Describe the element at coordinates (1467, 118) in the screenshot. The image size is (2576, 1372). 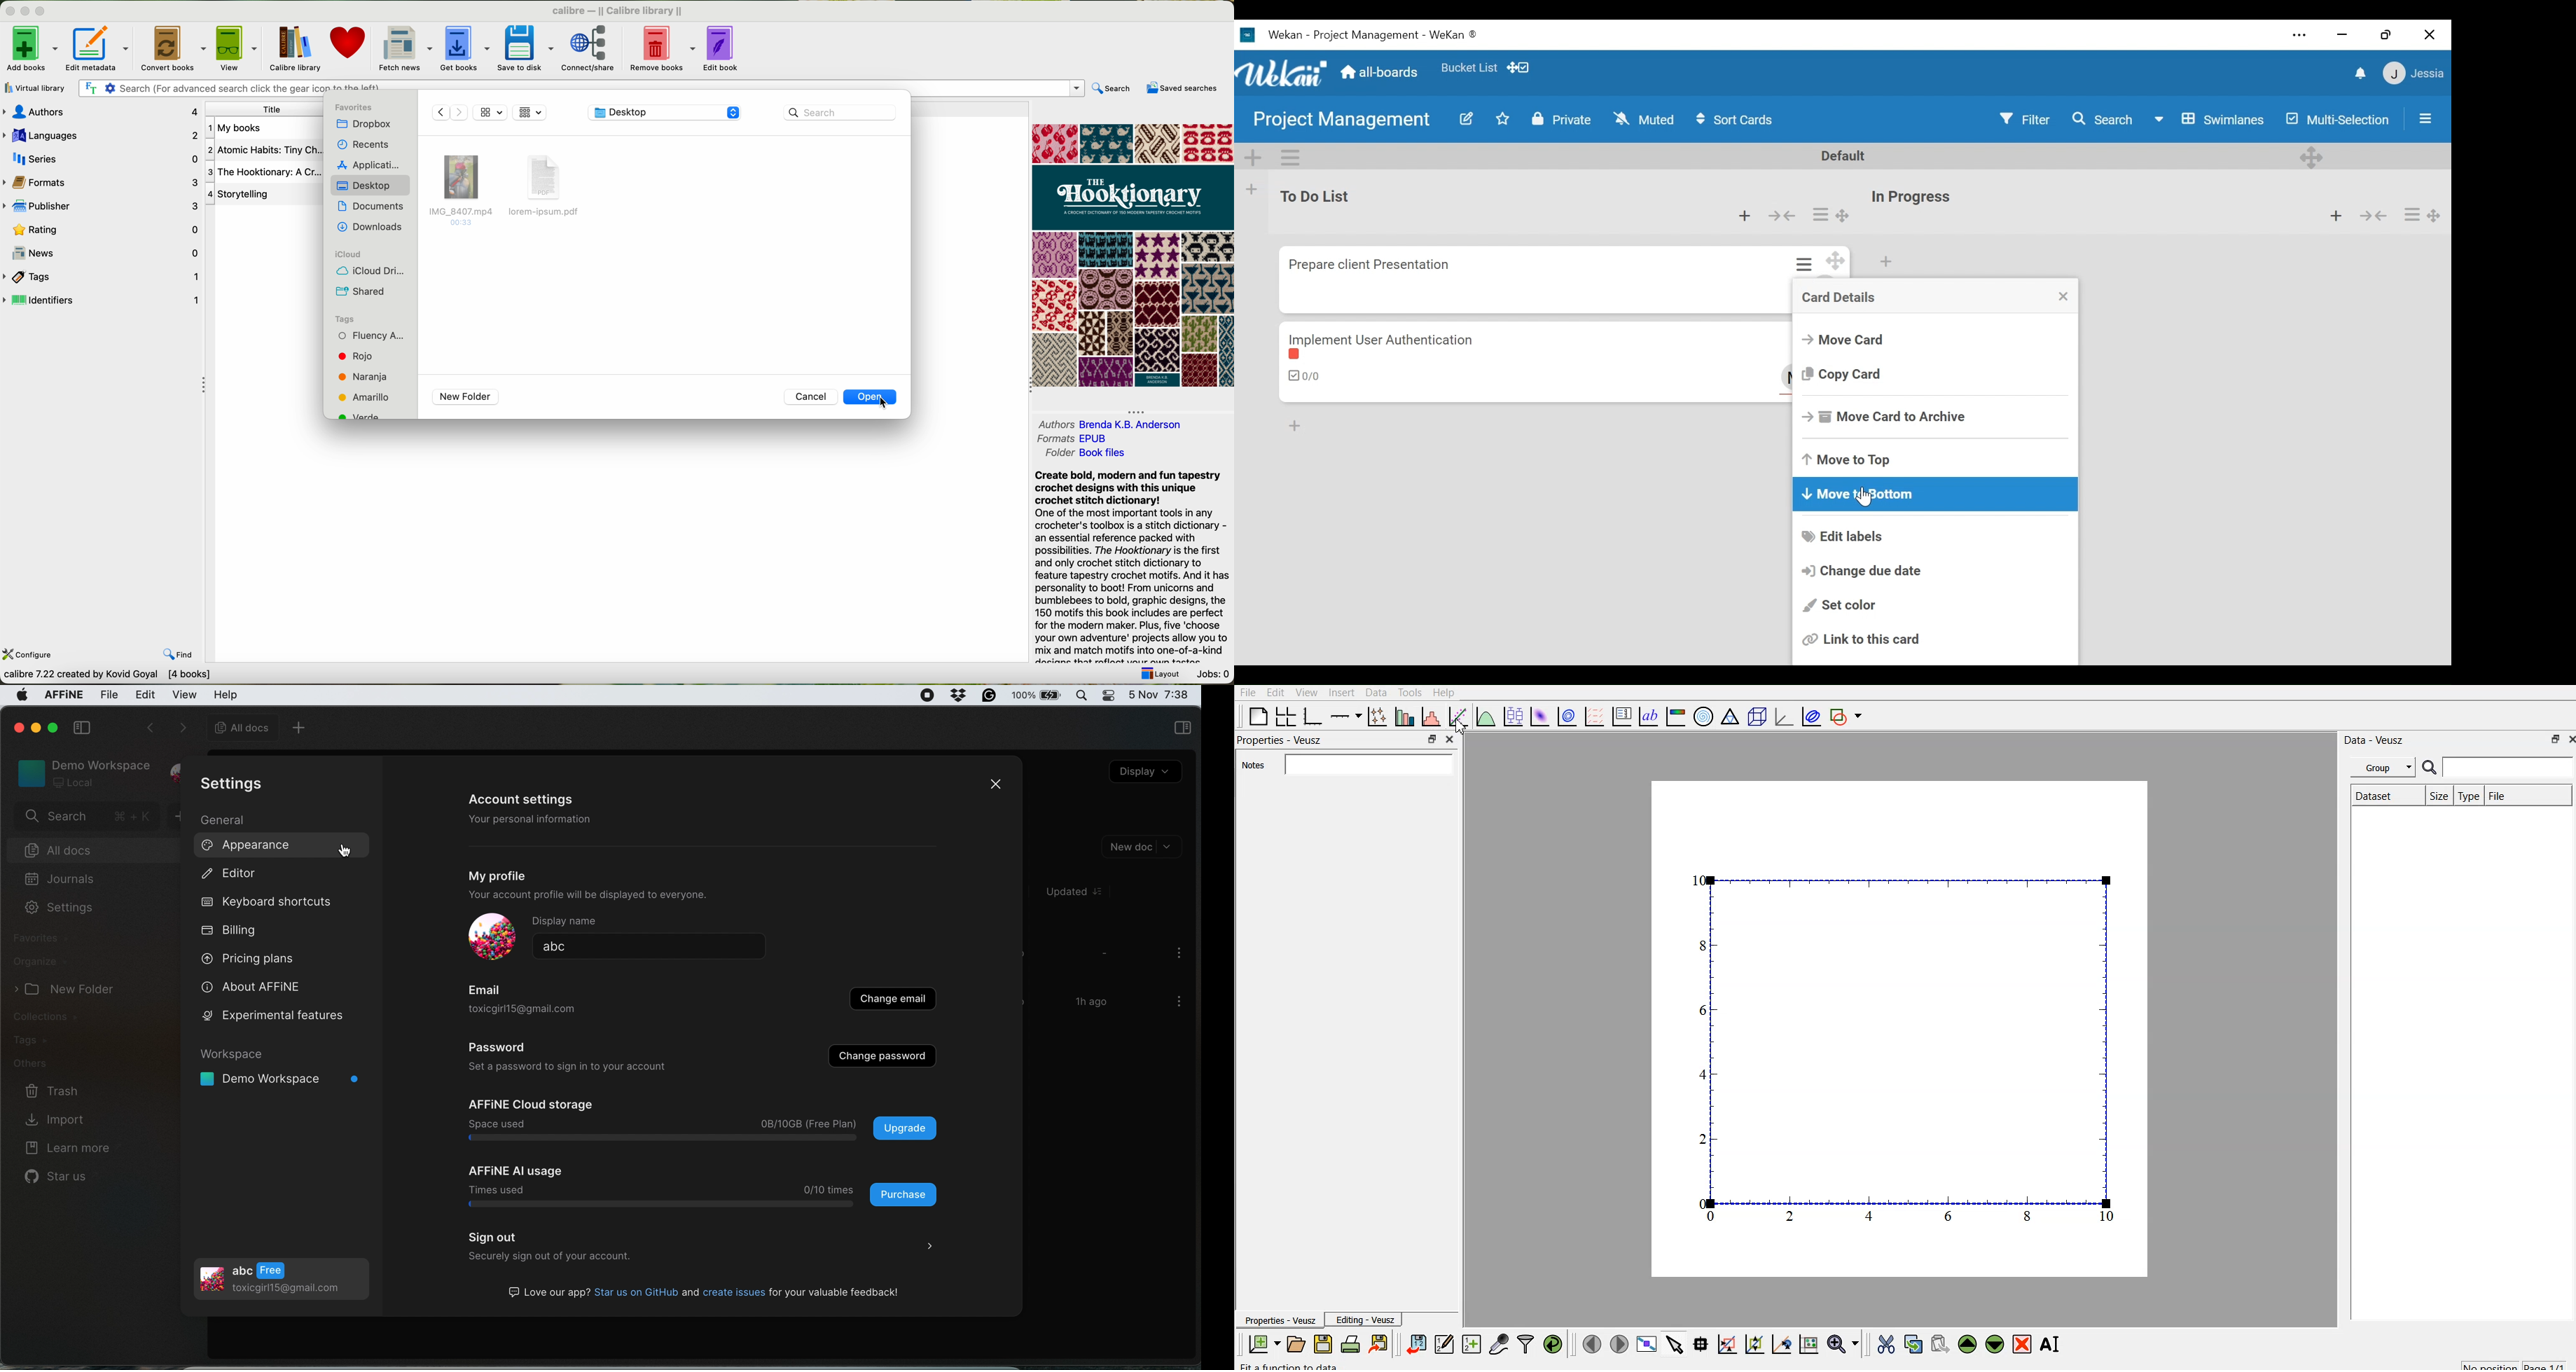
I see `Edit` at that location.